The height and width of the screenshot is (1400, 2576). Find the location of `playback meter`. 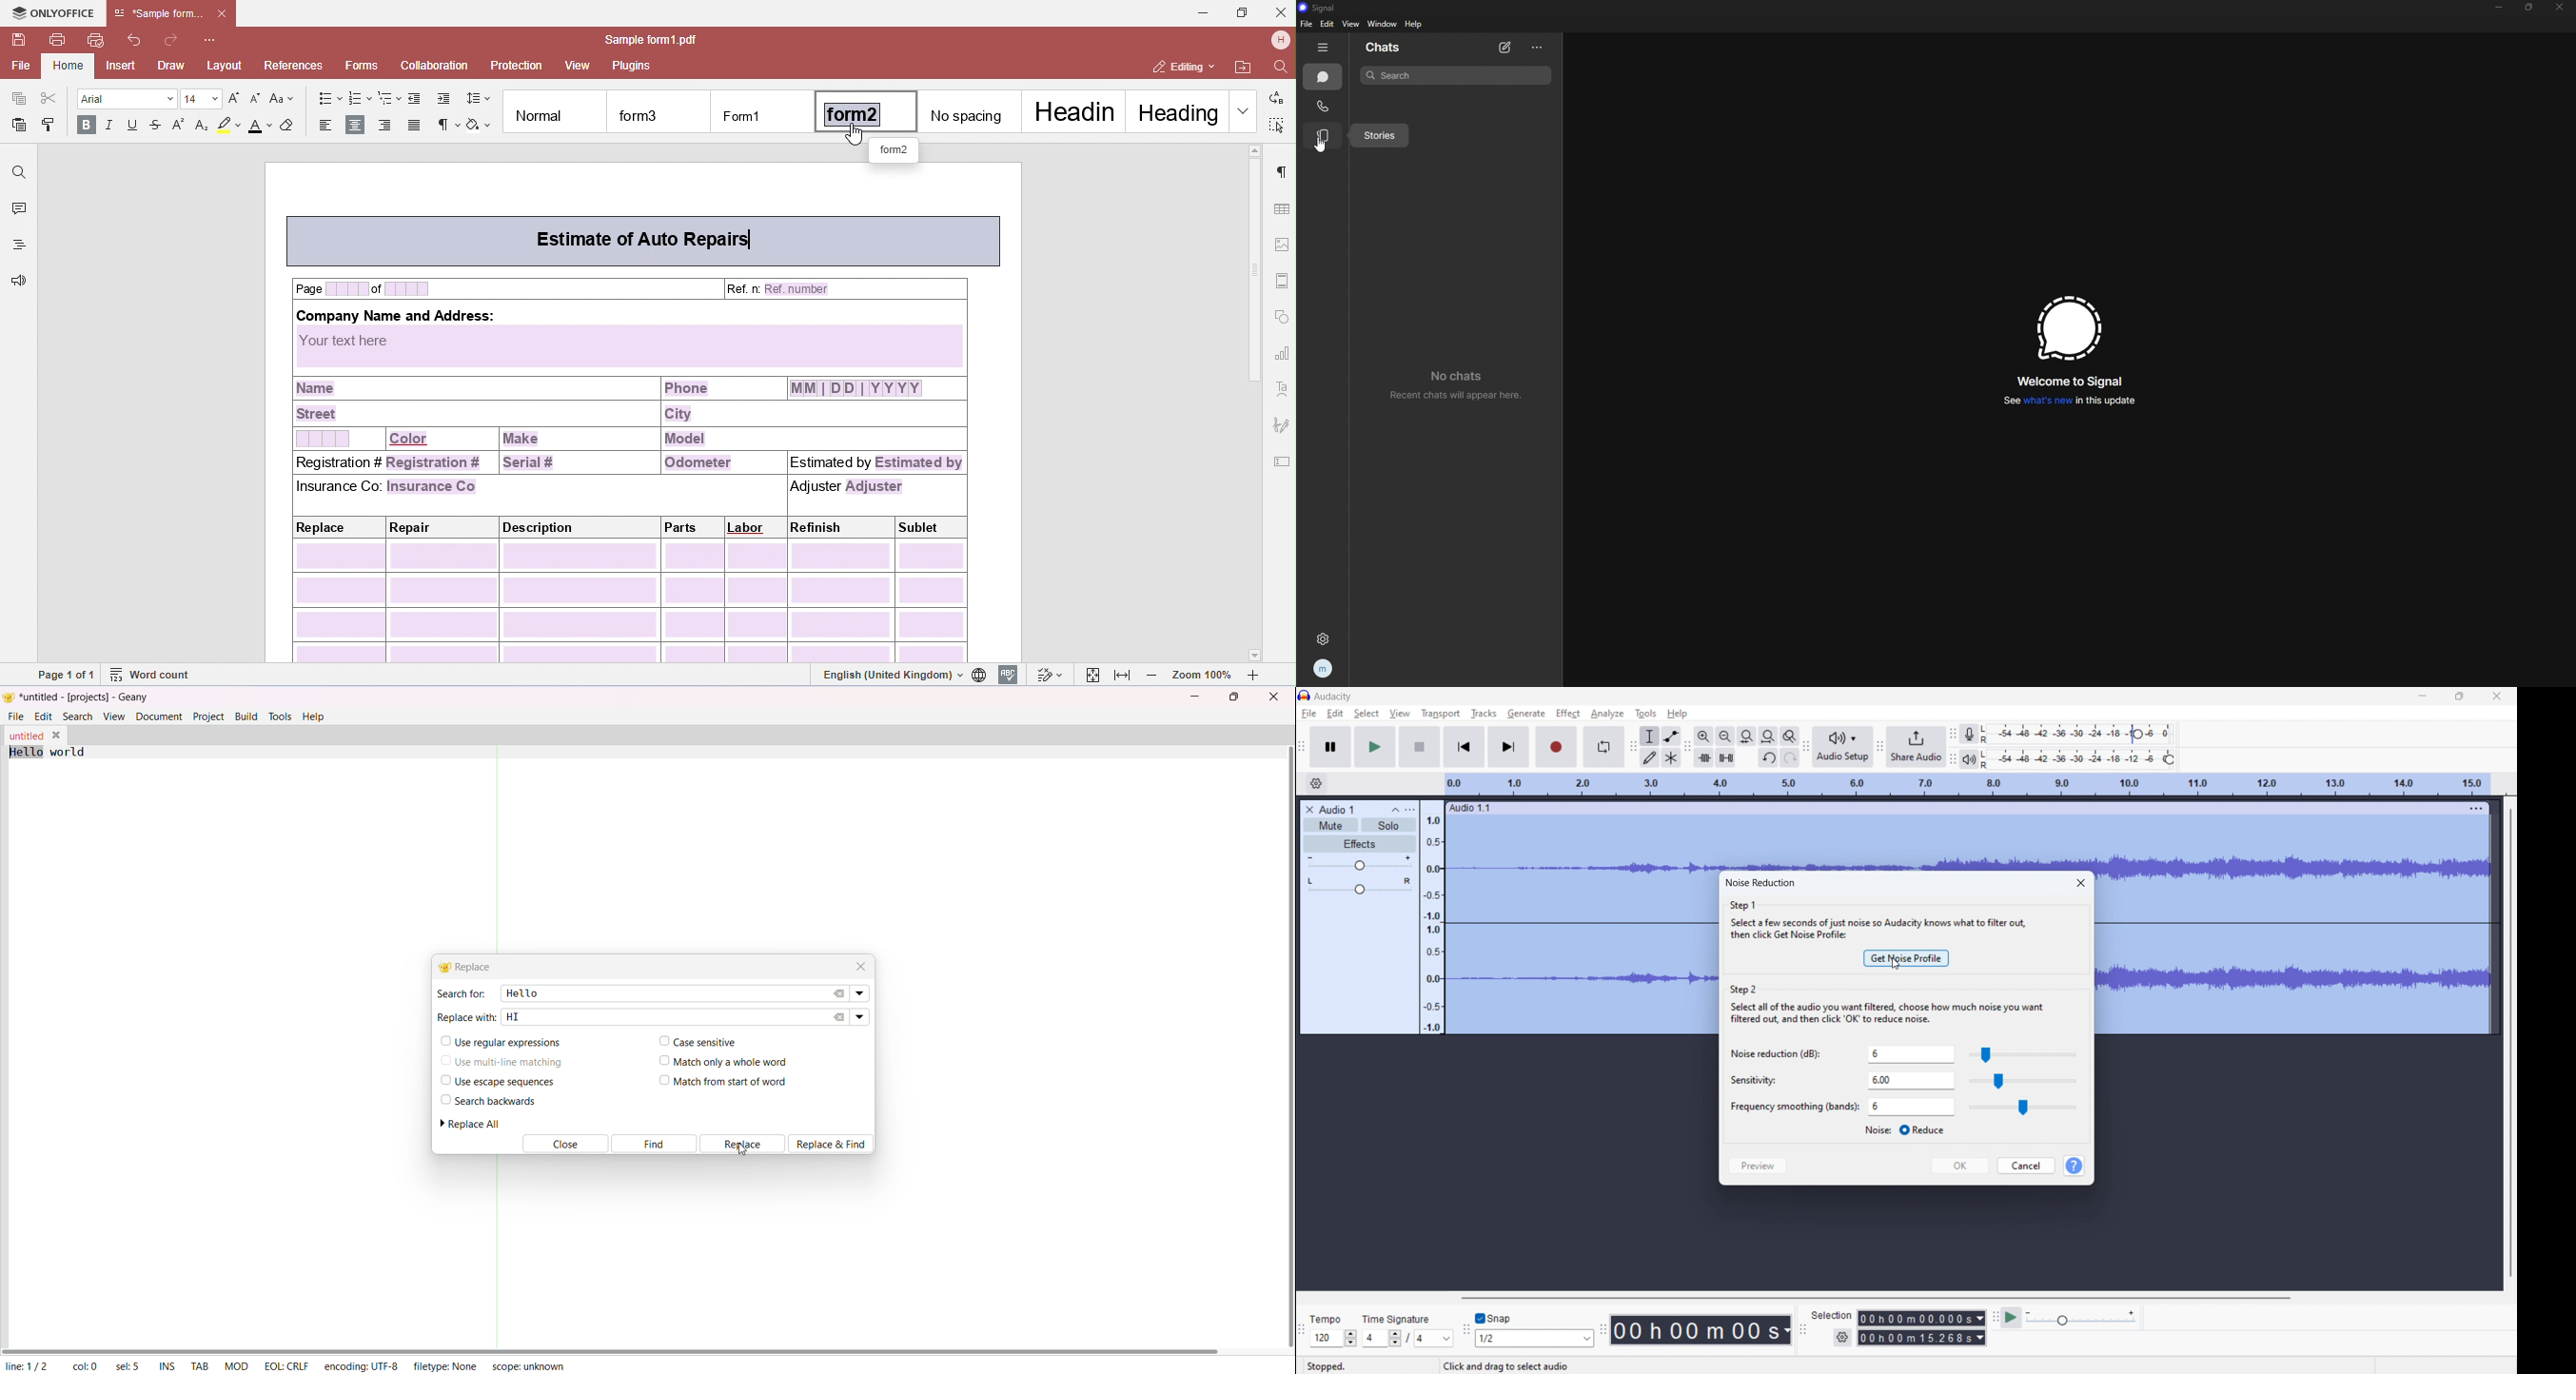

playback meter is located at coordinates (1969, 760).